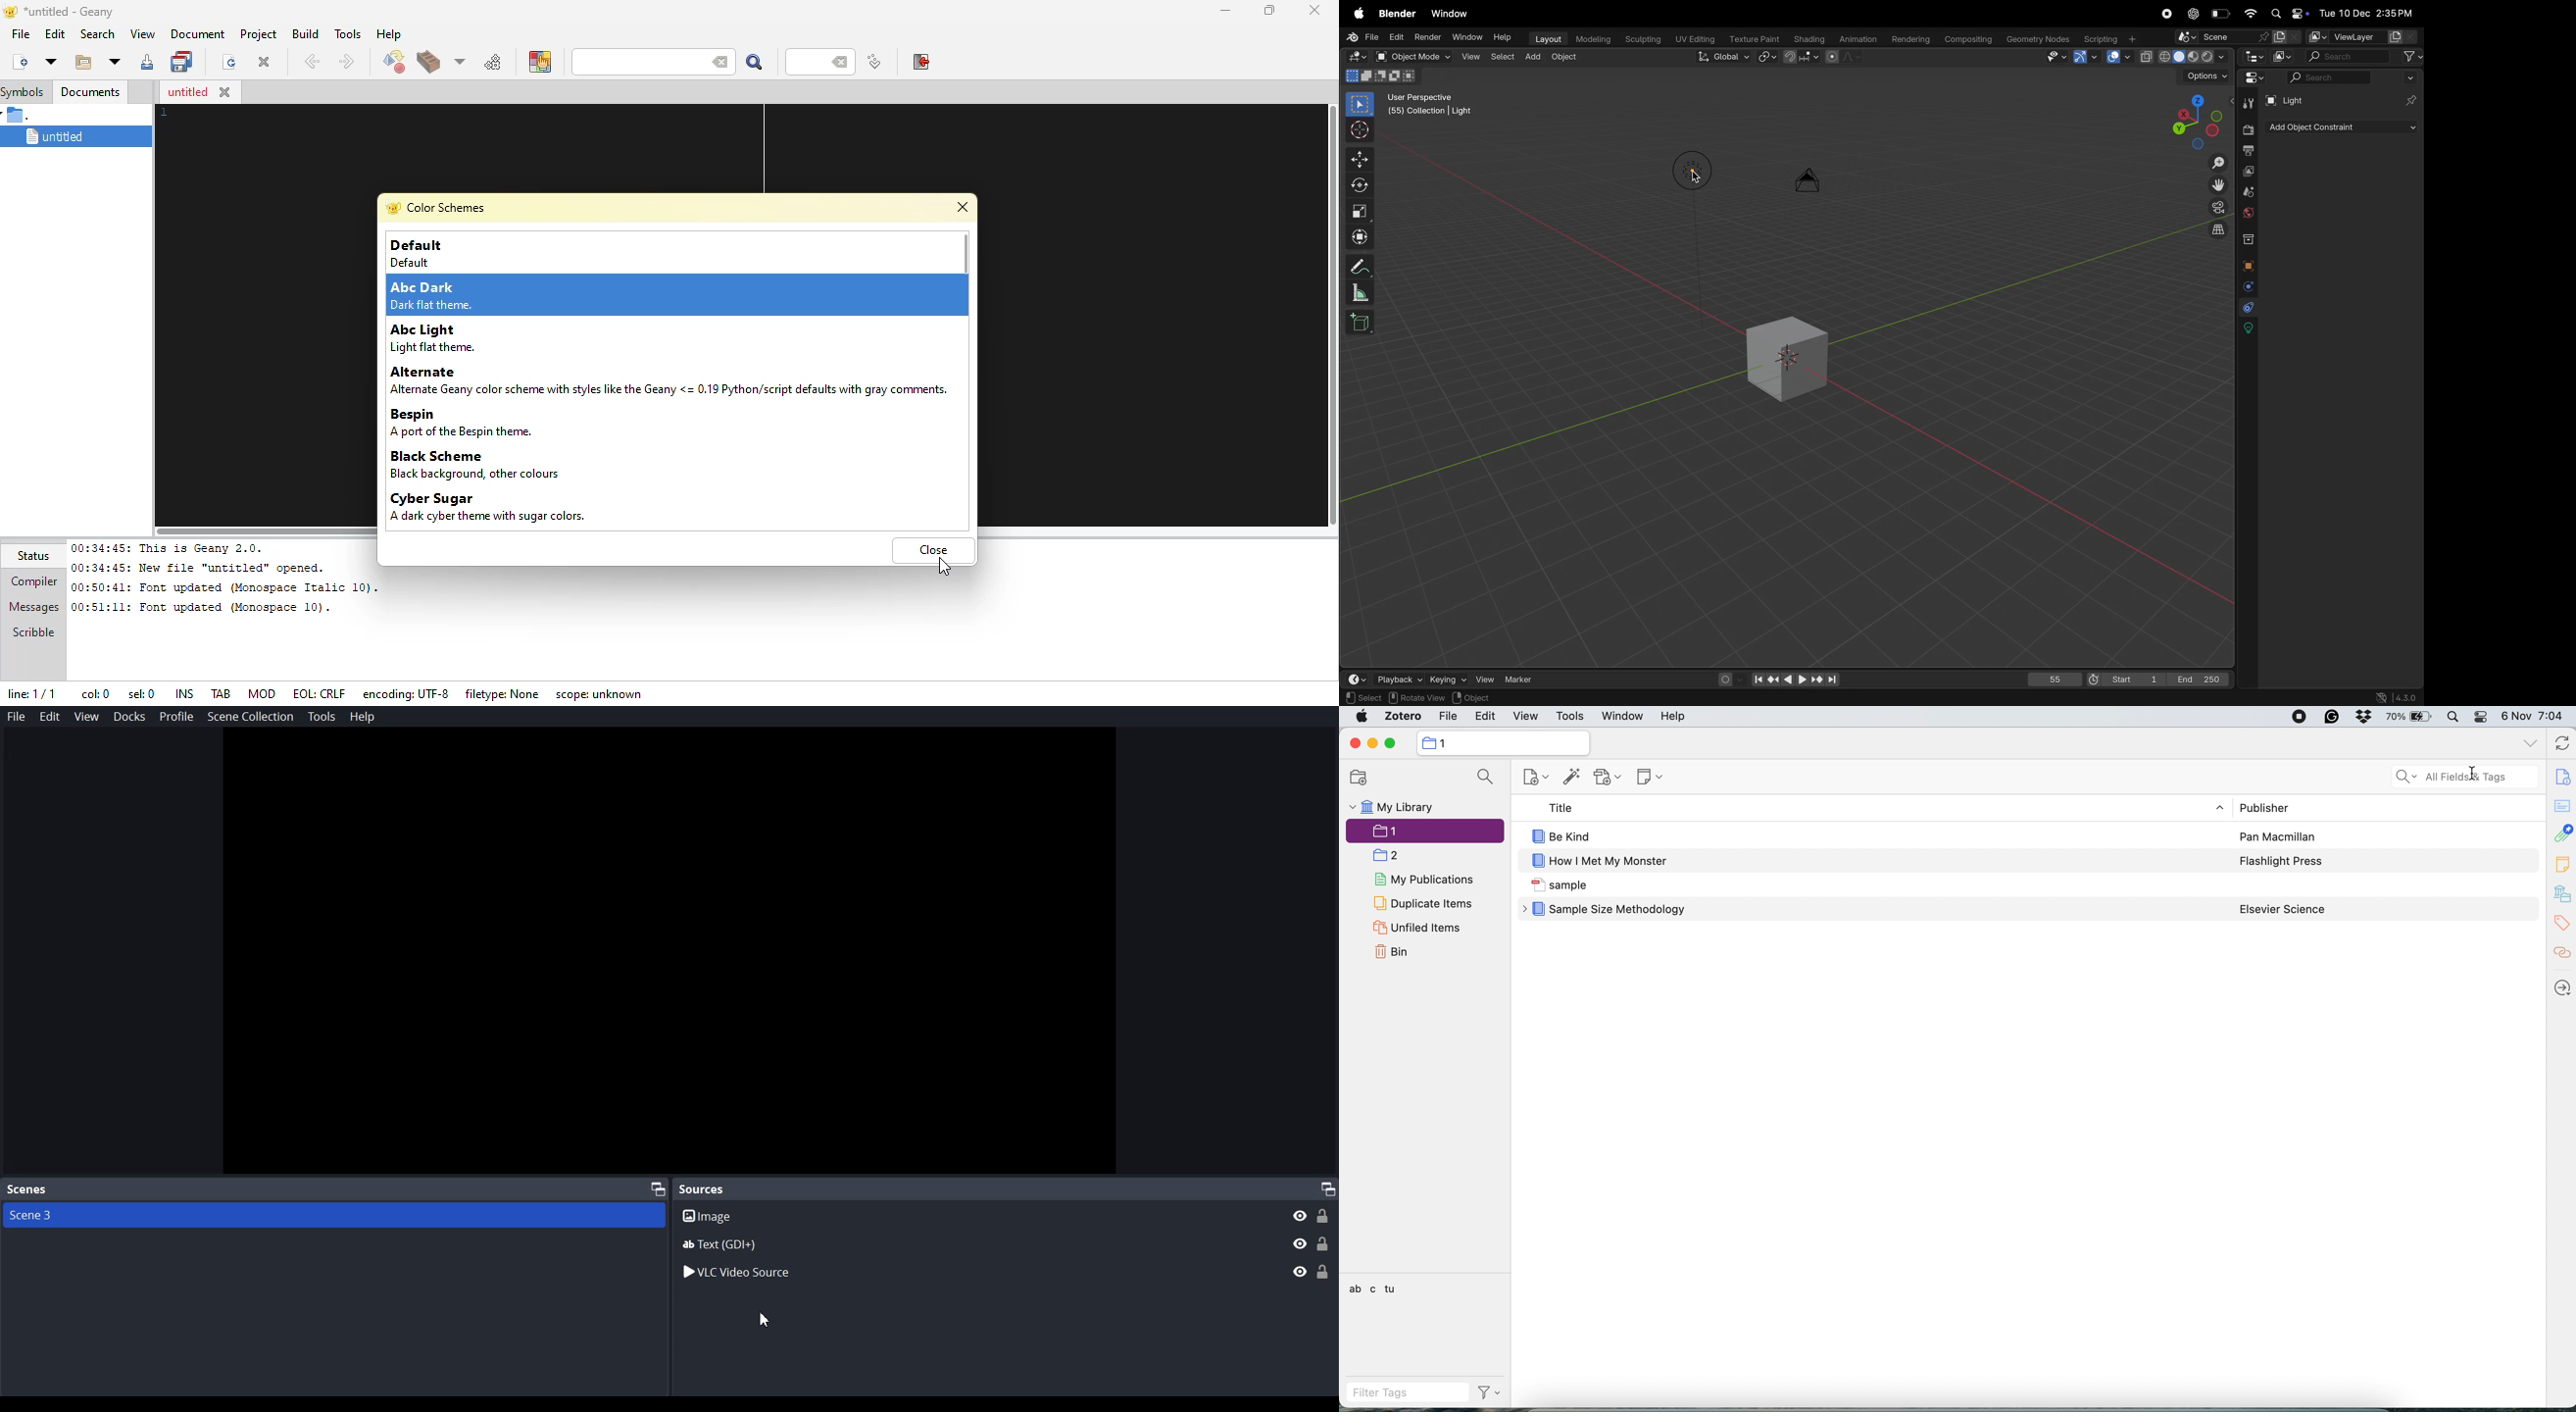 This screenshot has height=1428, width=2576. What do you see at coordinates (50, 716) in the screenshot?
I see `Edit` at bounding box center [50, 716].